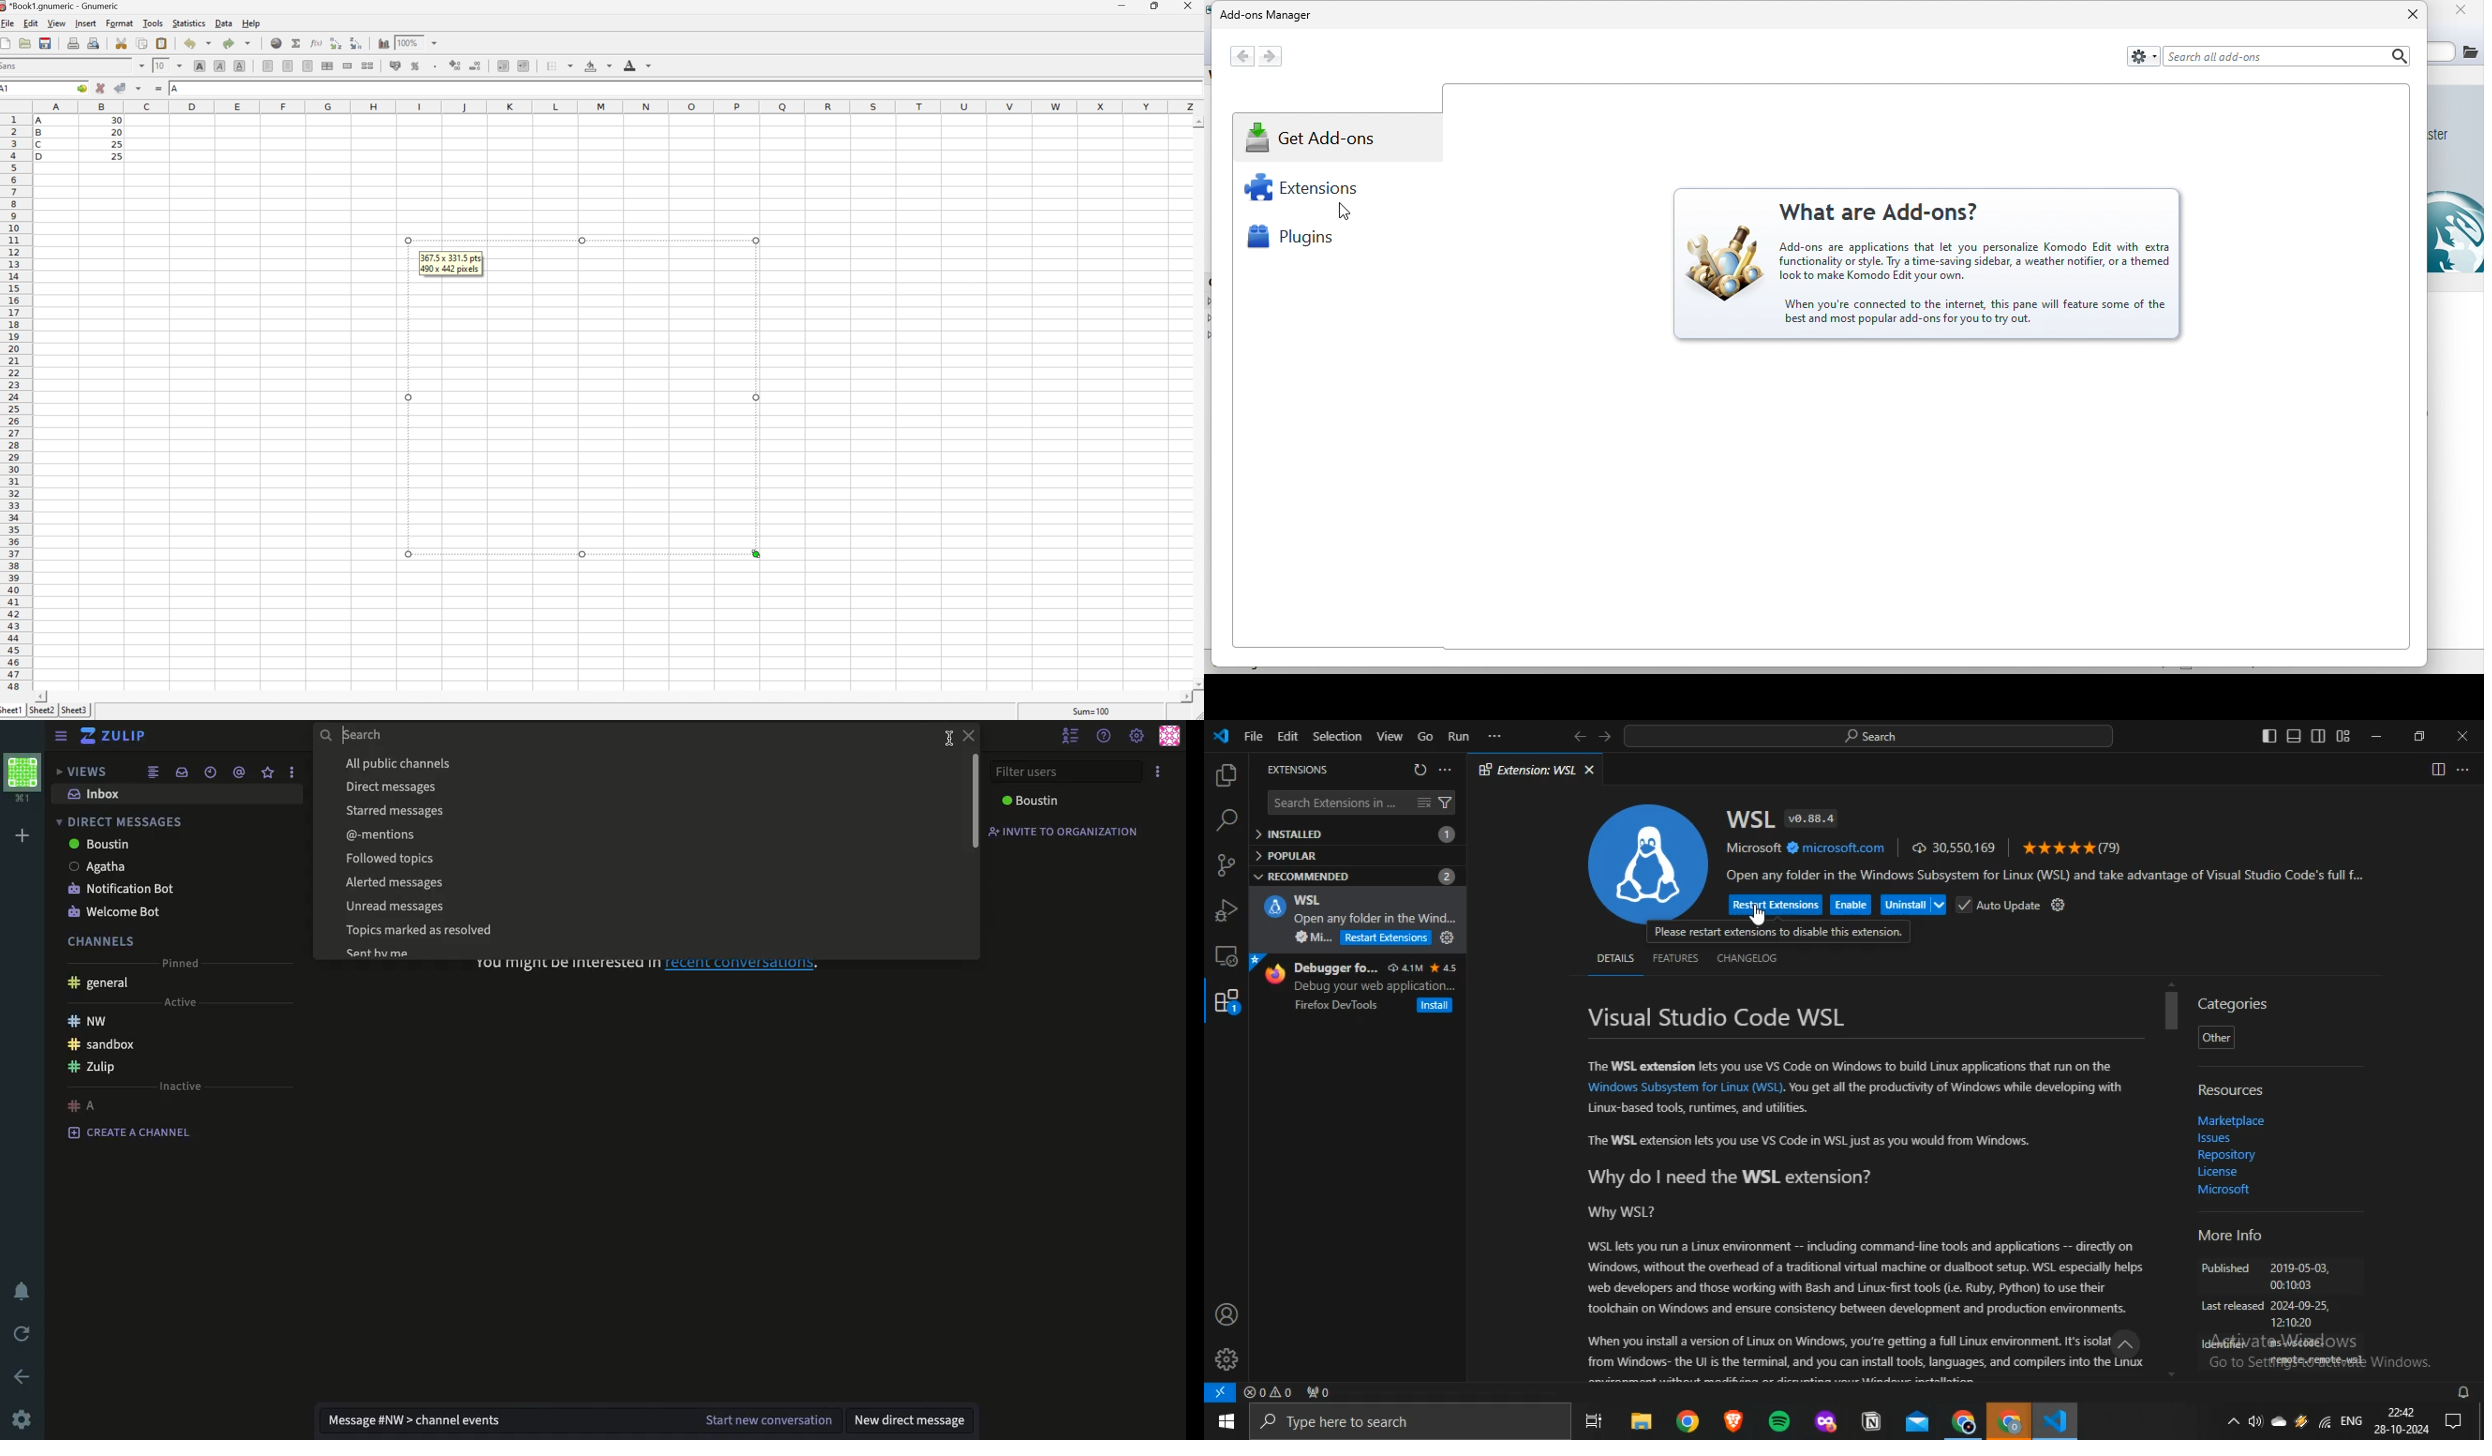 This screenshot has width=2492, height=1456. What do you see at coordinates (450, 258) in the screenshot?
I see `367.5*331.5 pts` at bounding box center [450, 258].